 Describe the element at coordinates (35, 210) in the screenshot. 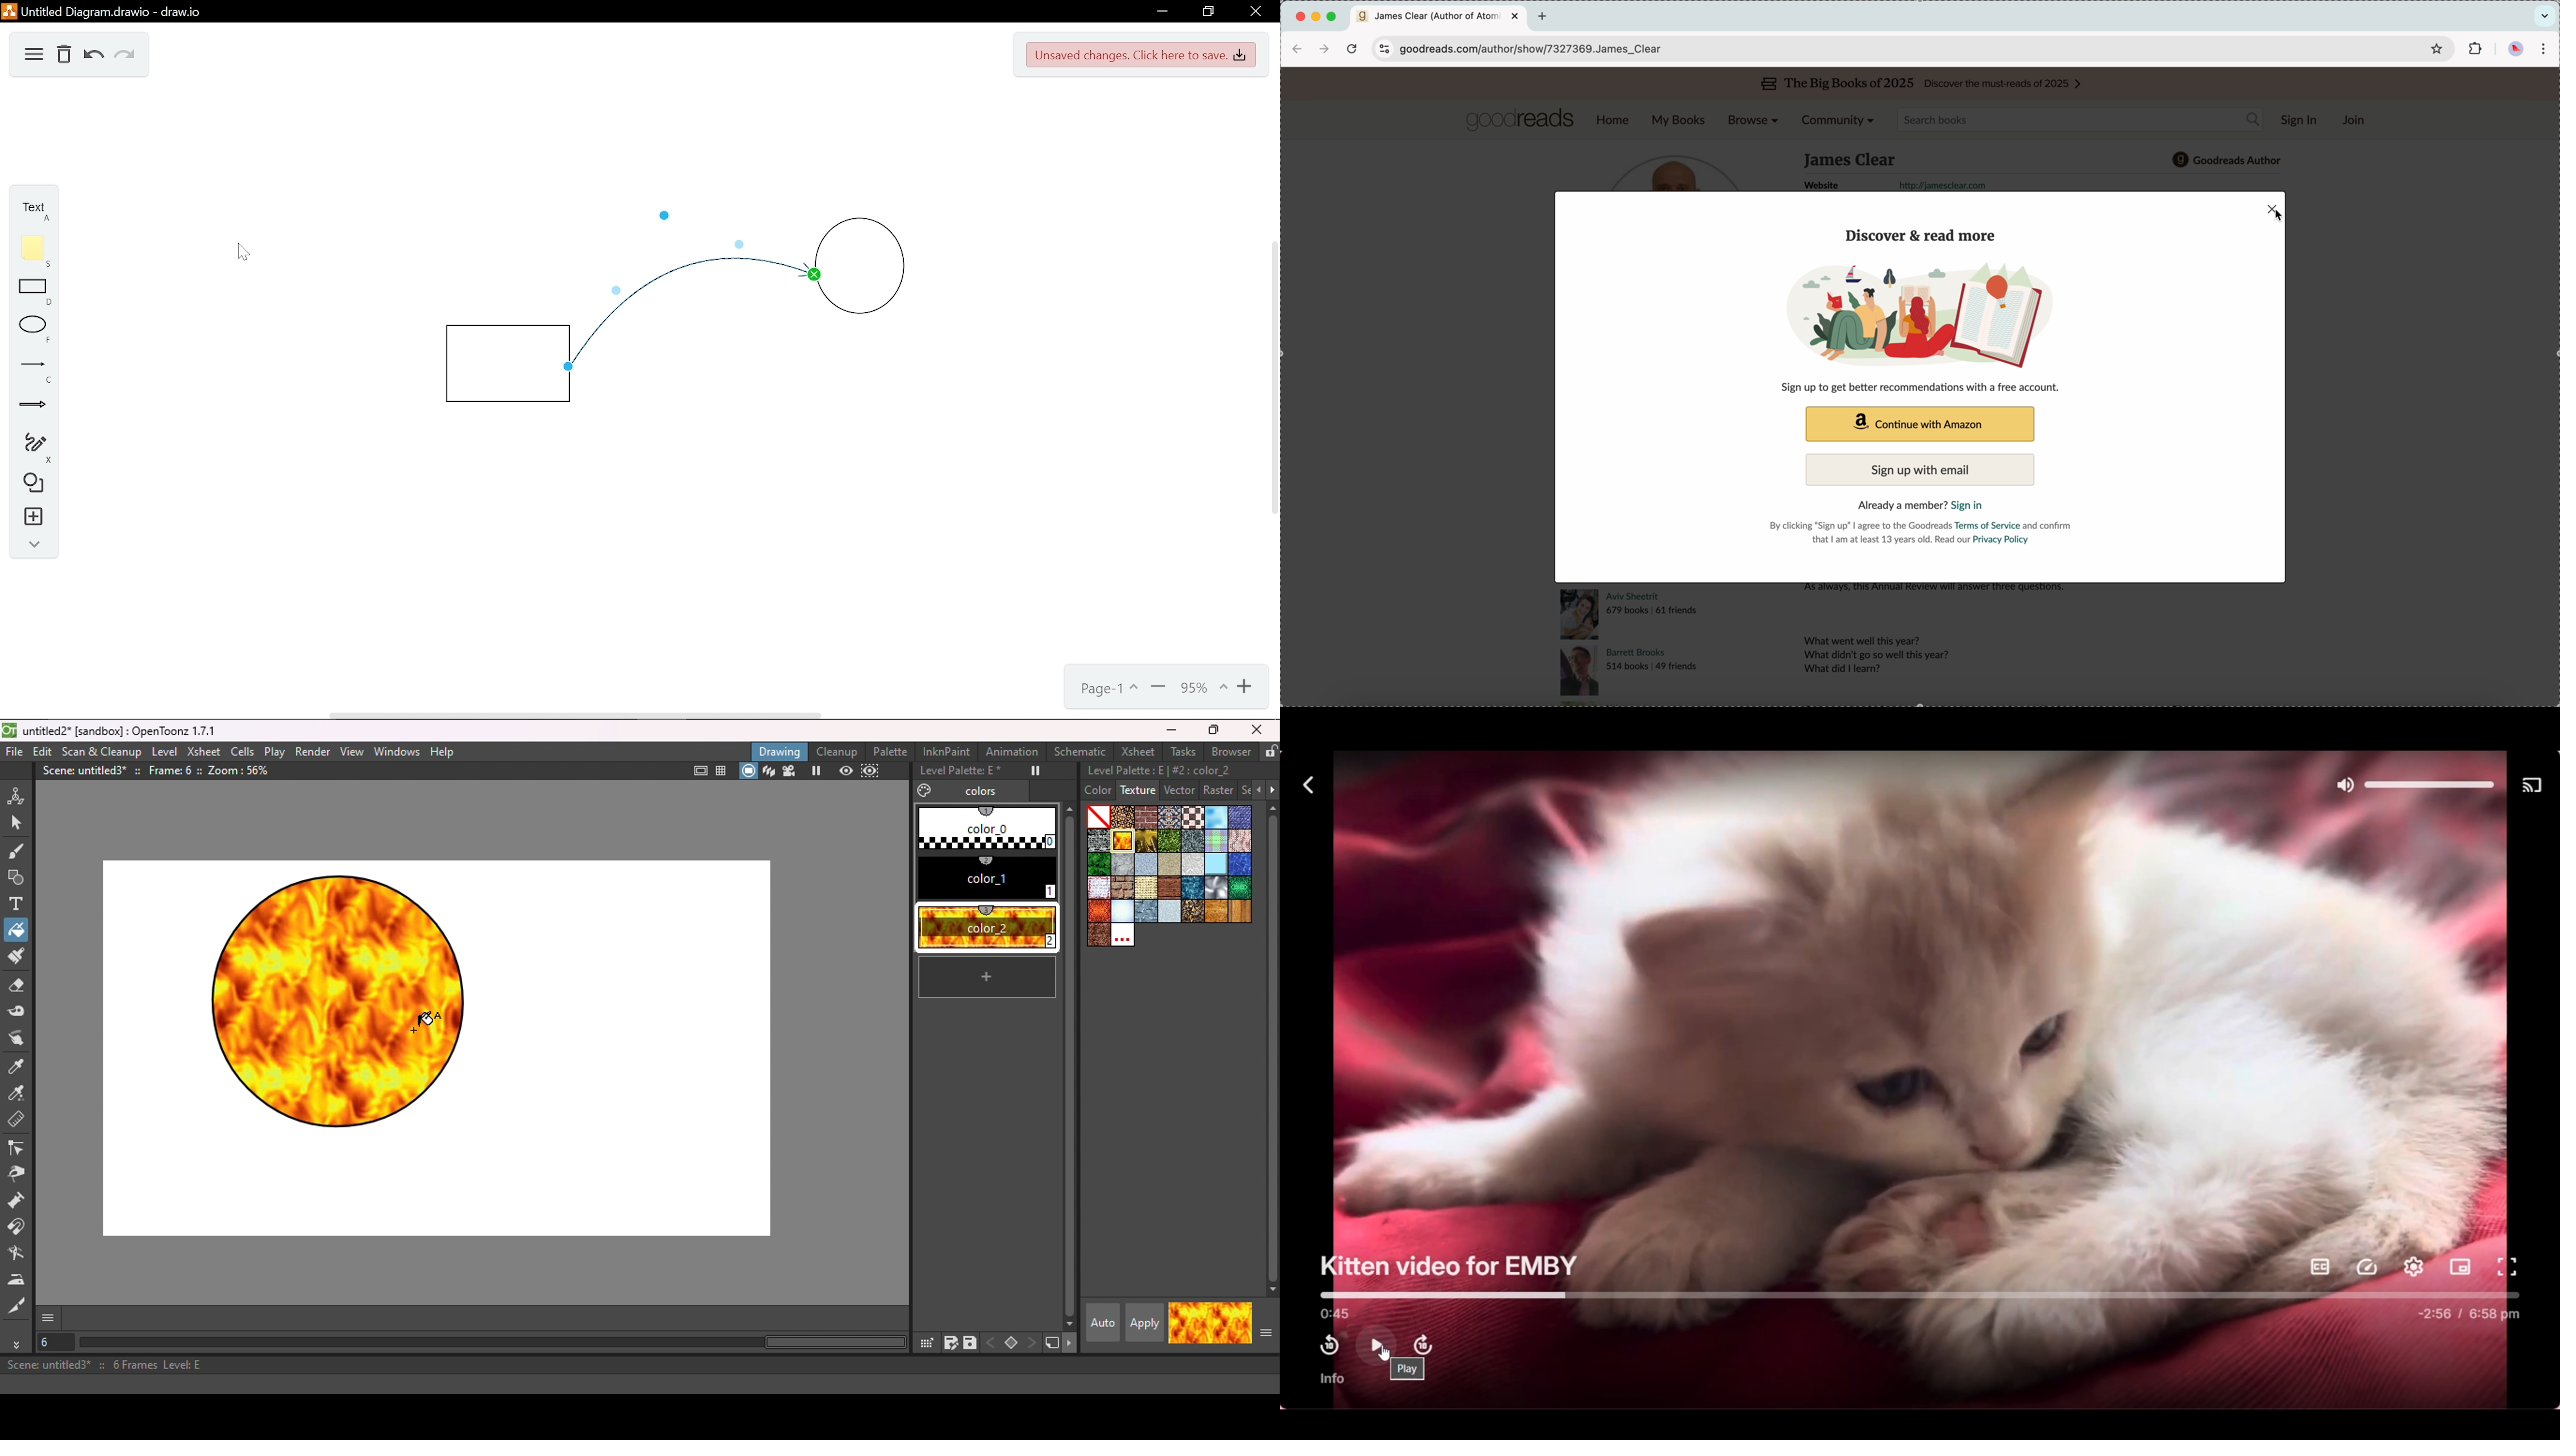

I see `Text` at that location.